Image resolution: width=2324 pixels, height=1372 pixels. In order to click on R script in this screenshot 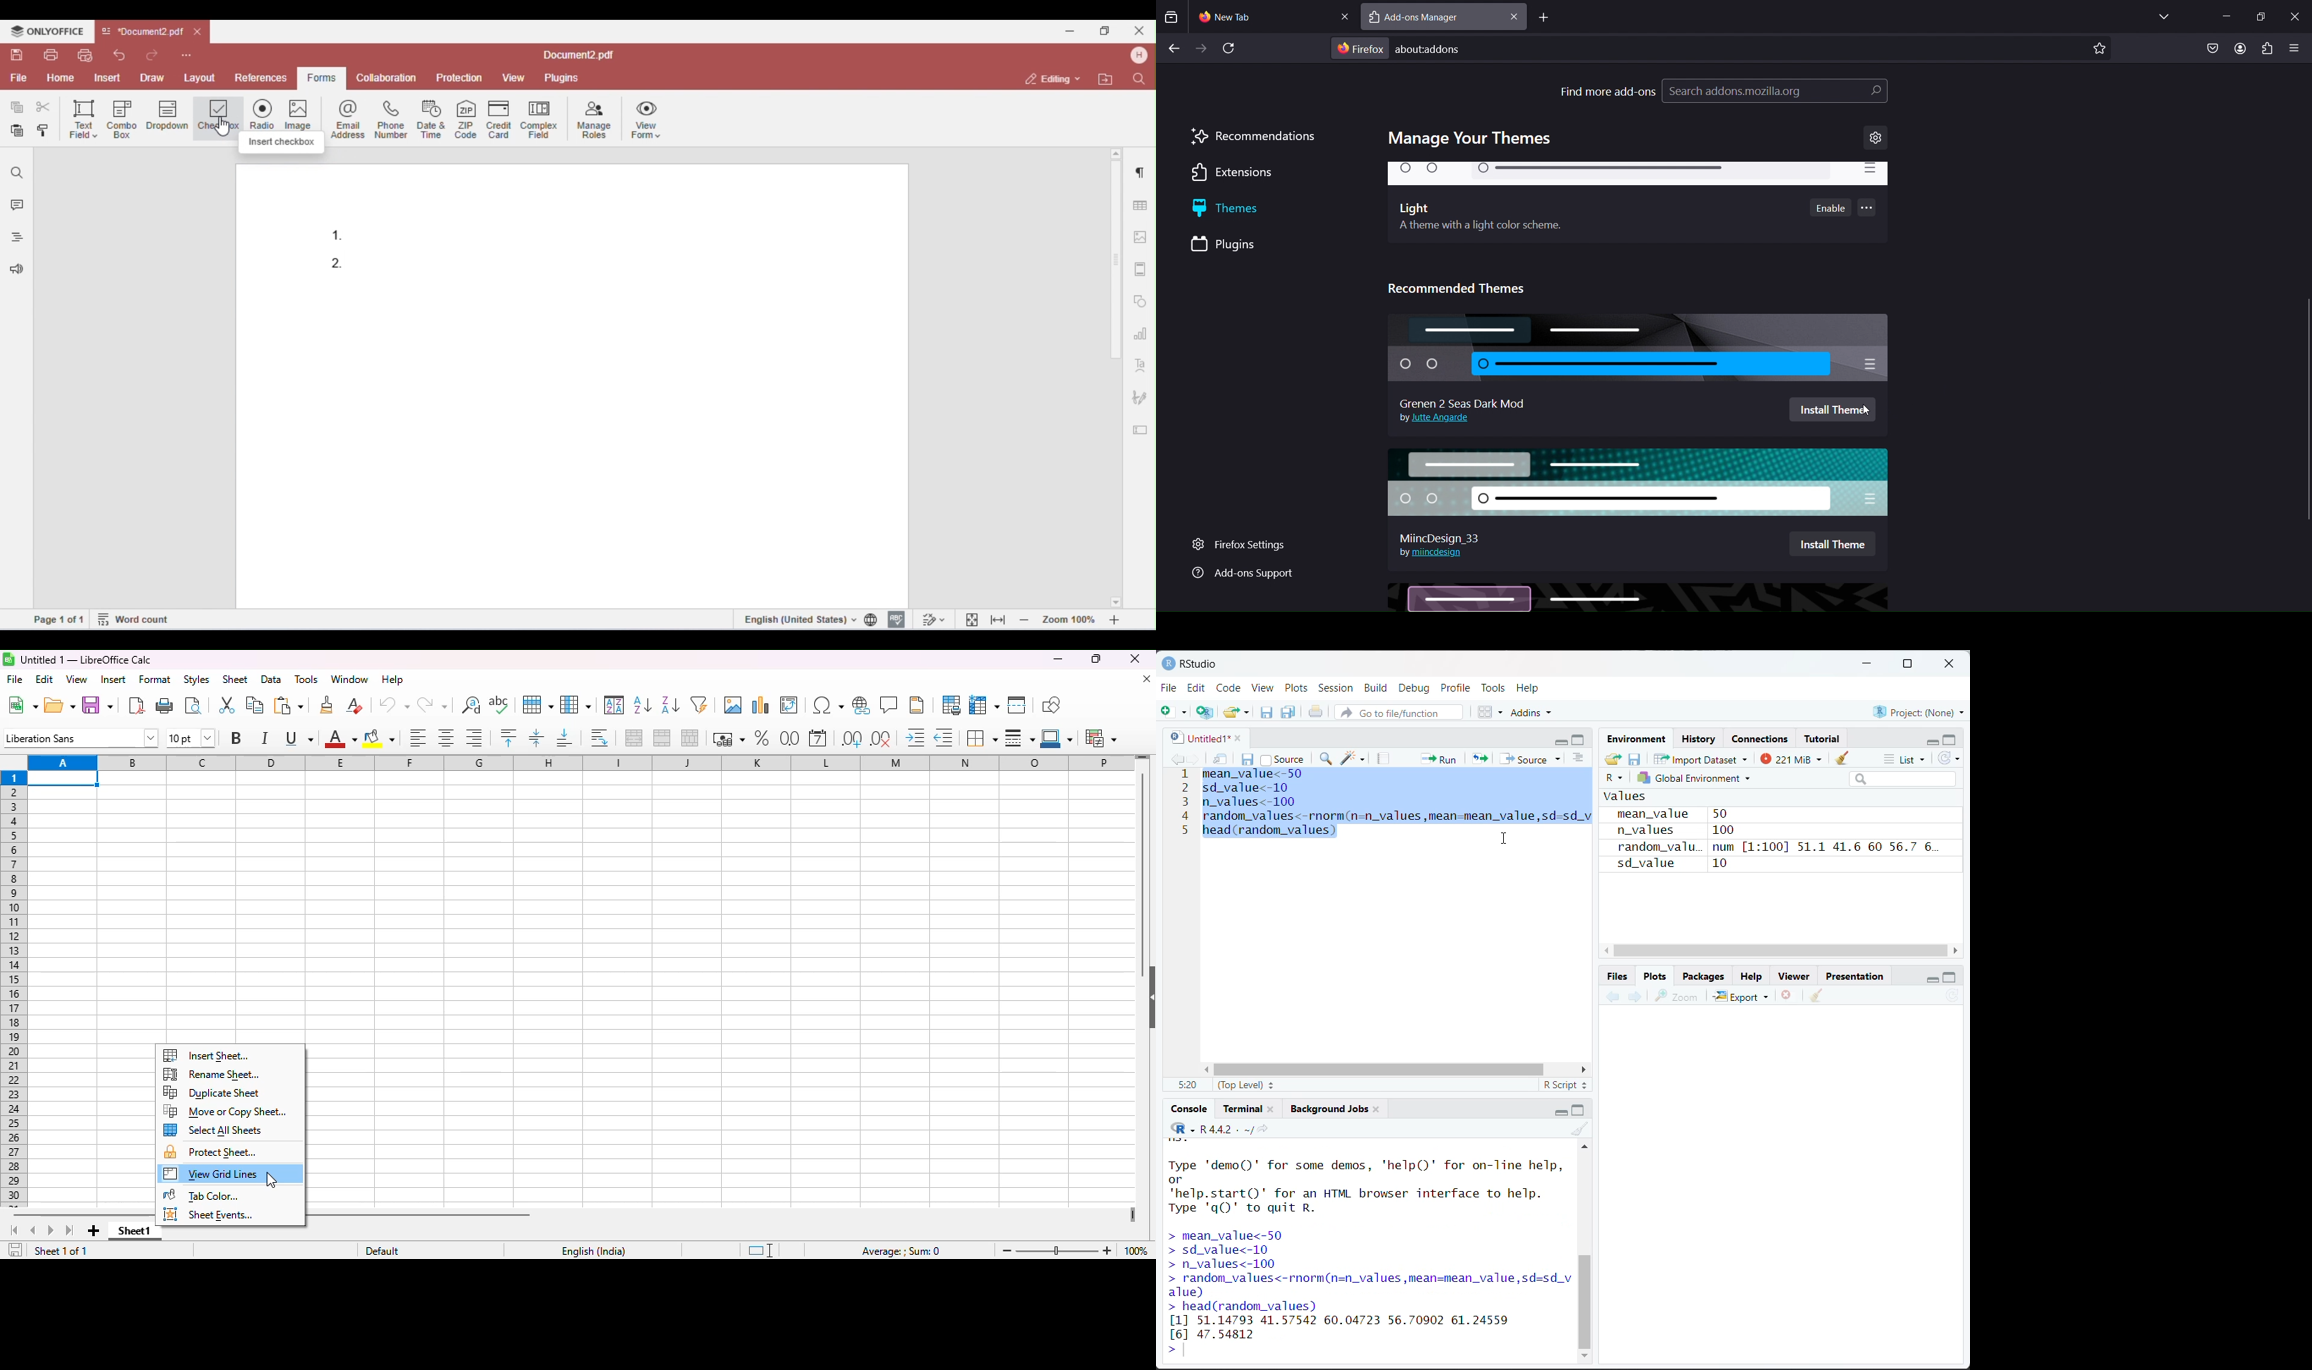, I will do `click(1566, 1087)`.